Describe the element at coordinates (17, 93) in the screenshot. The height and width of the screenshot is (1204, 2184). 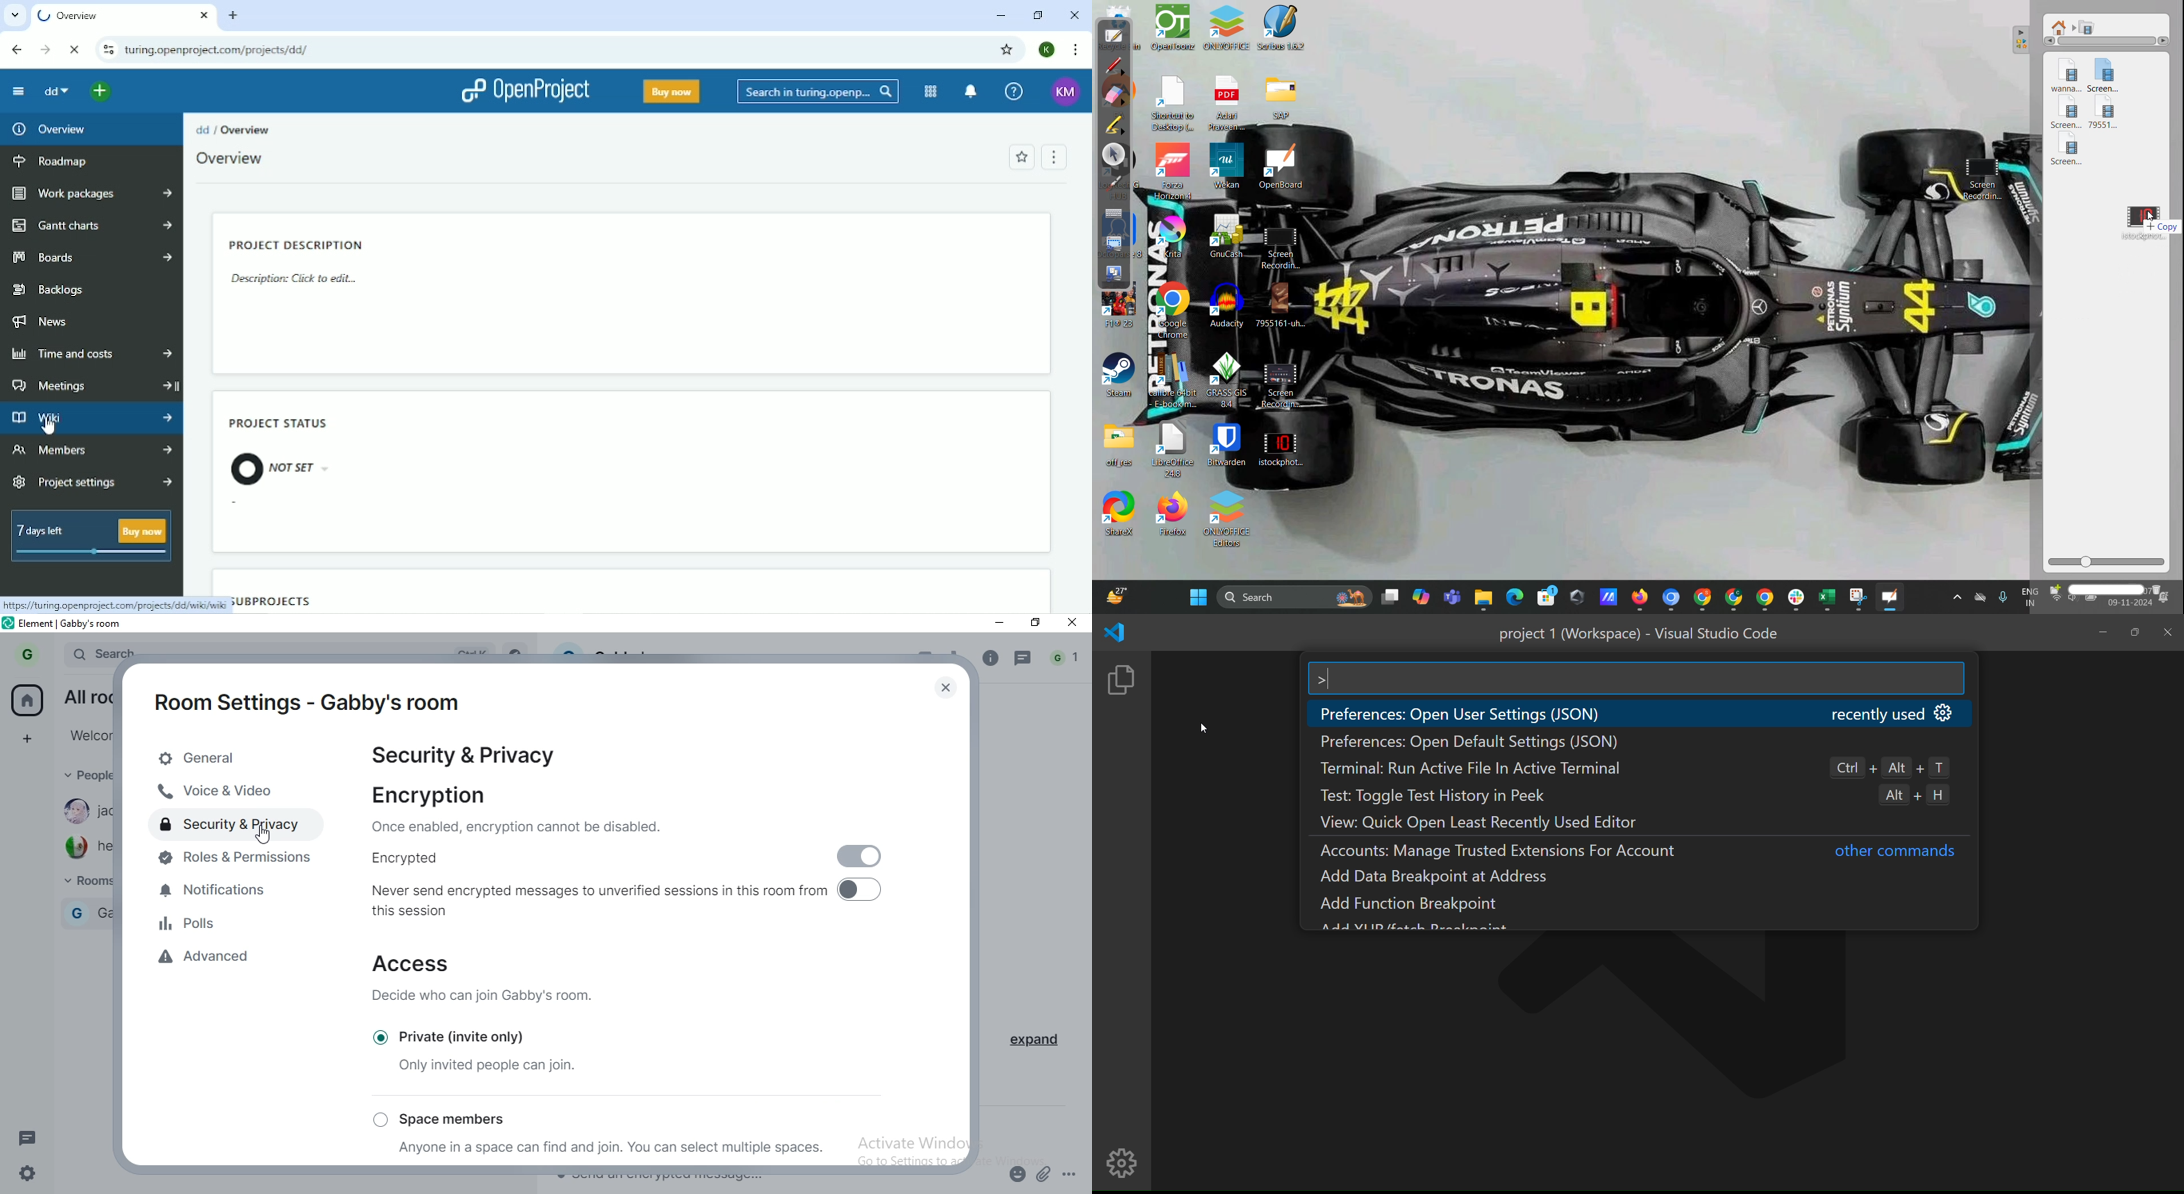
I see `Collapse project menu` at that location.